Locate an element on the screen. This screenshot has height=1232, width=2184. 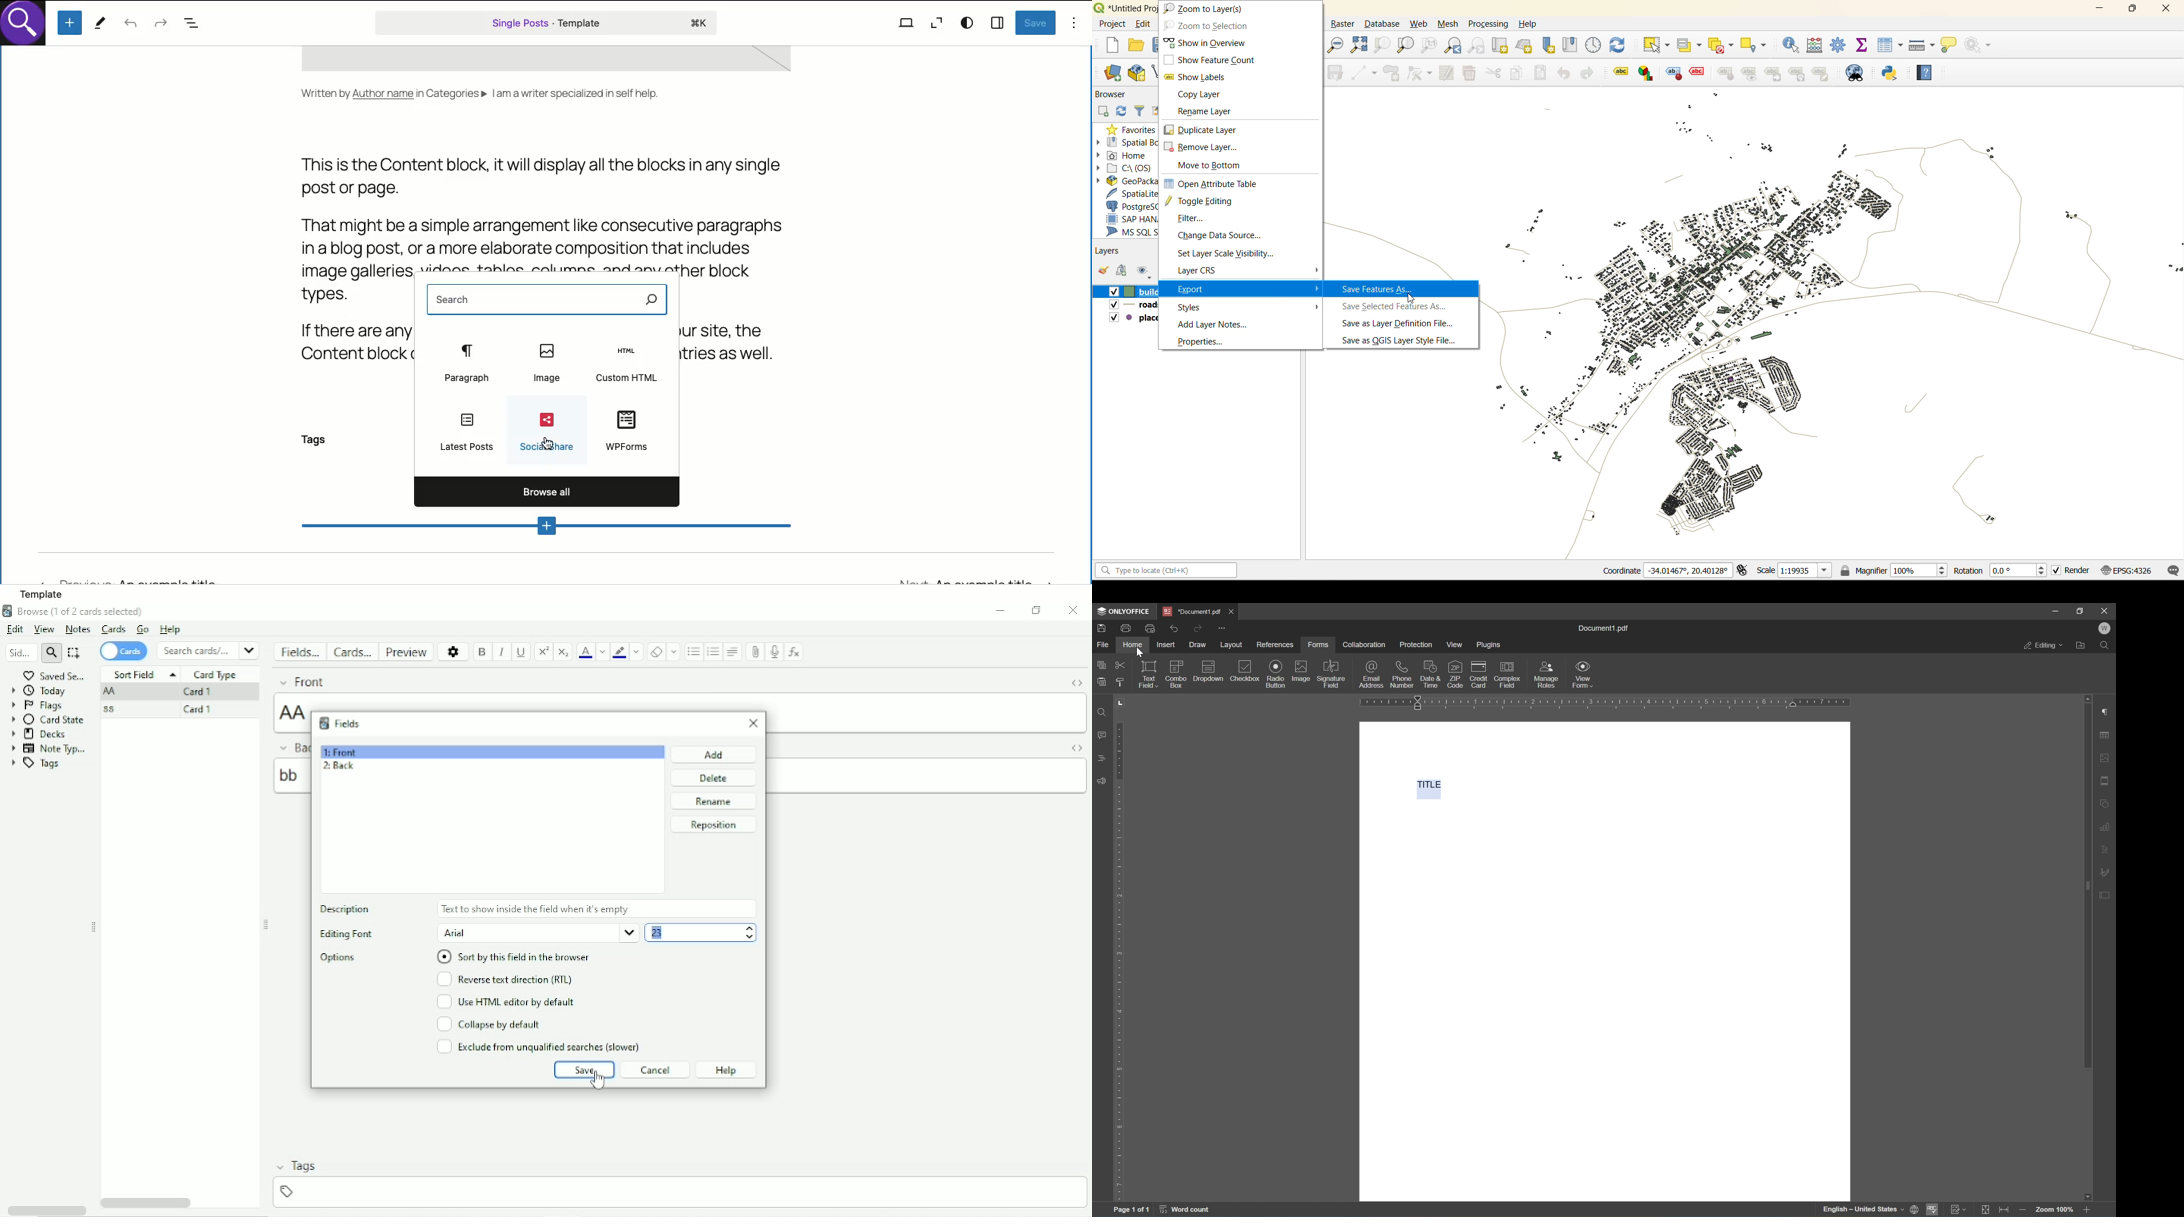
copy layer is located at coordinates (1209, 96).